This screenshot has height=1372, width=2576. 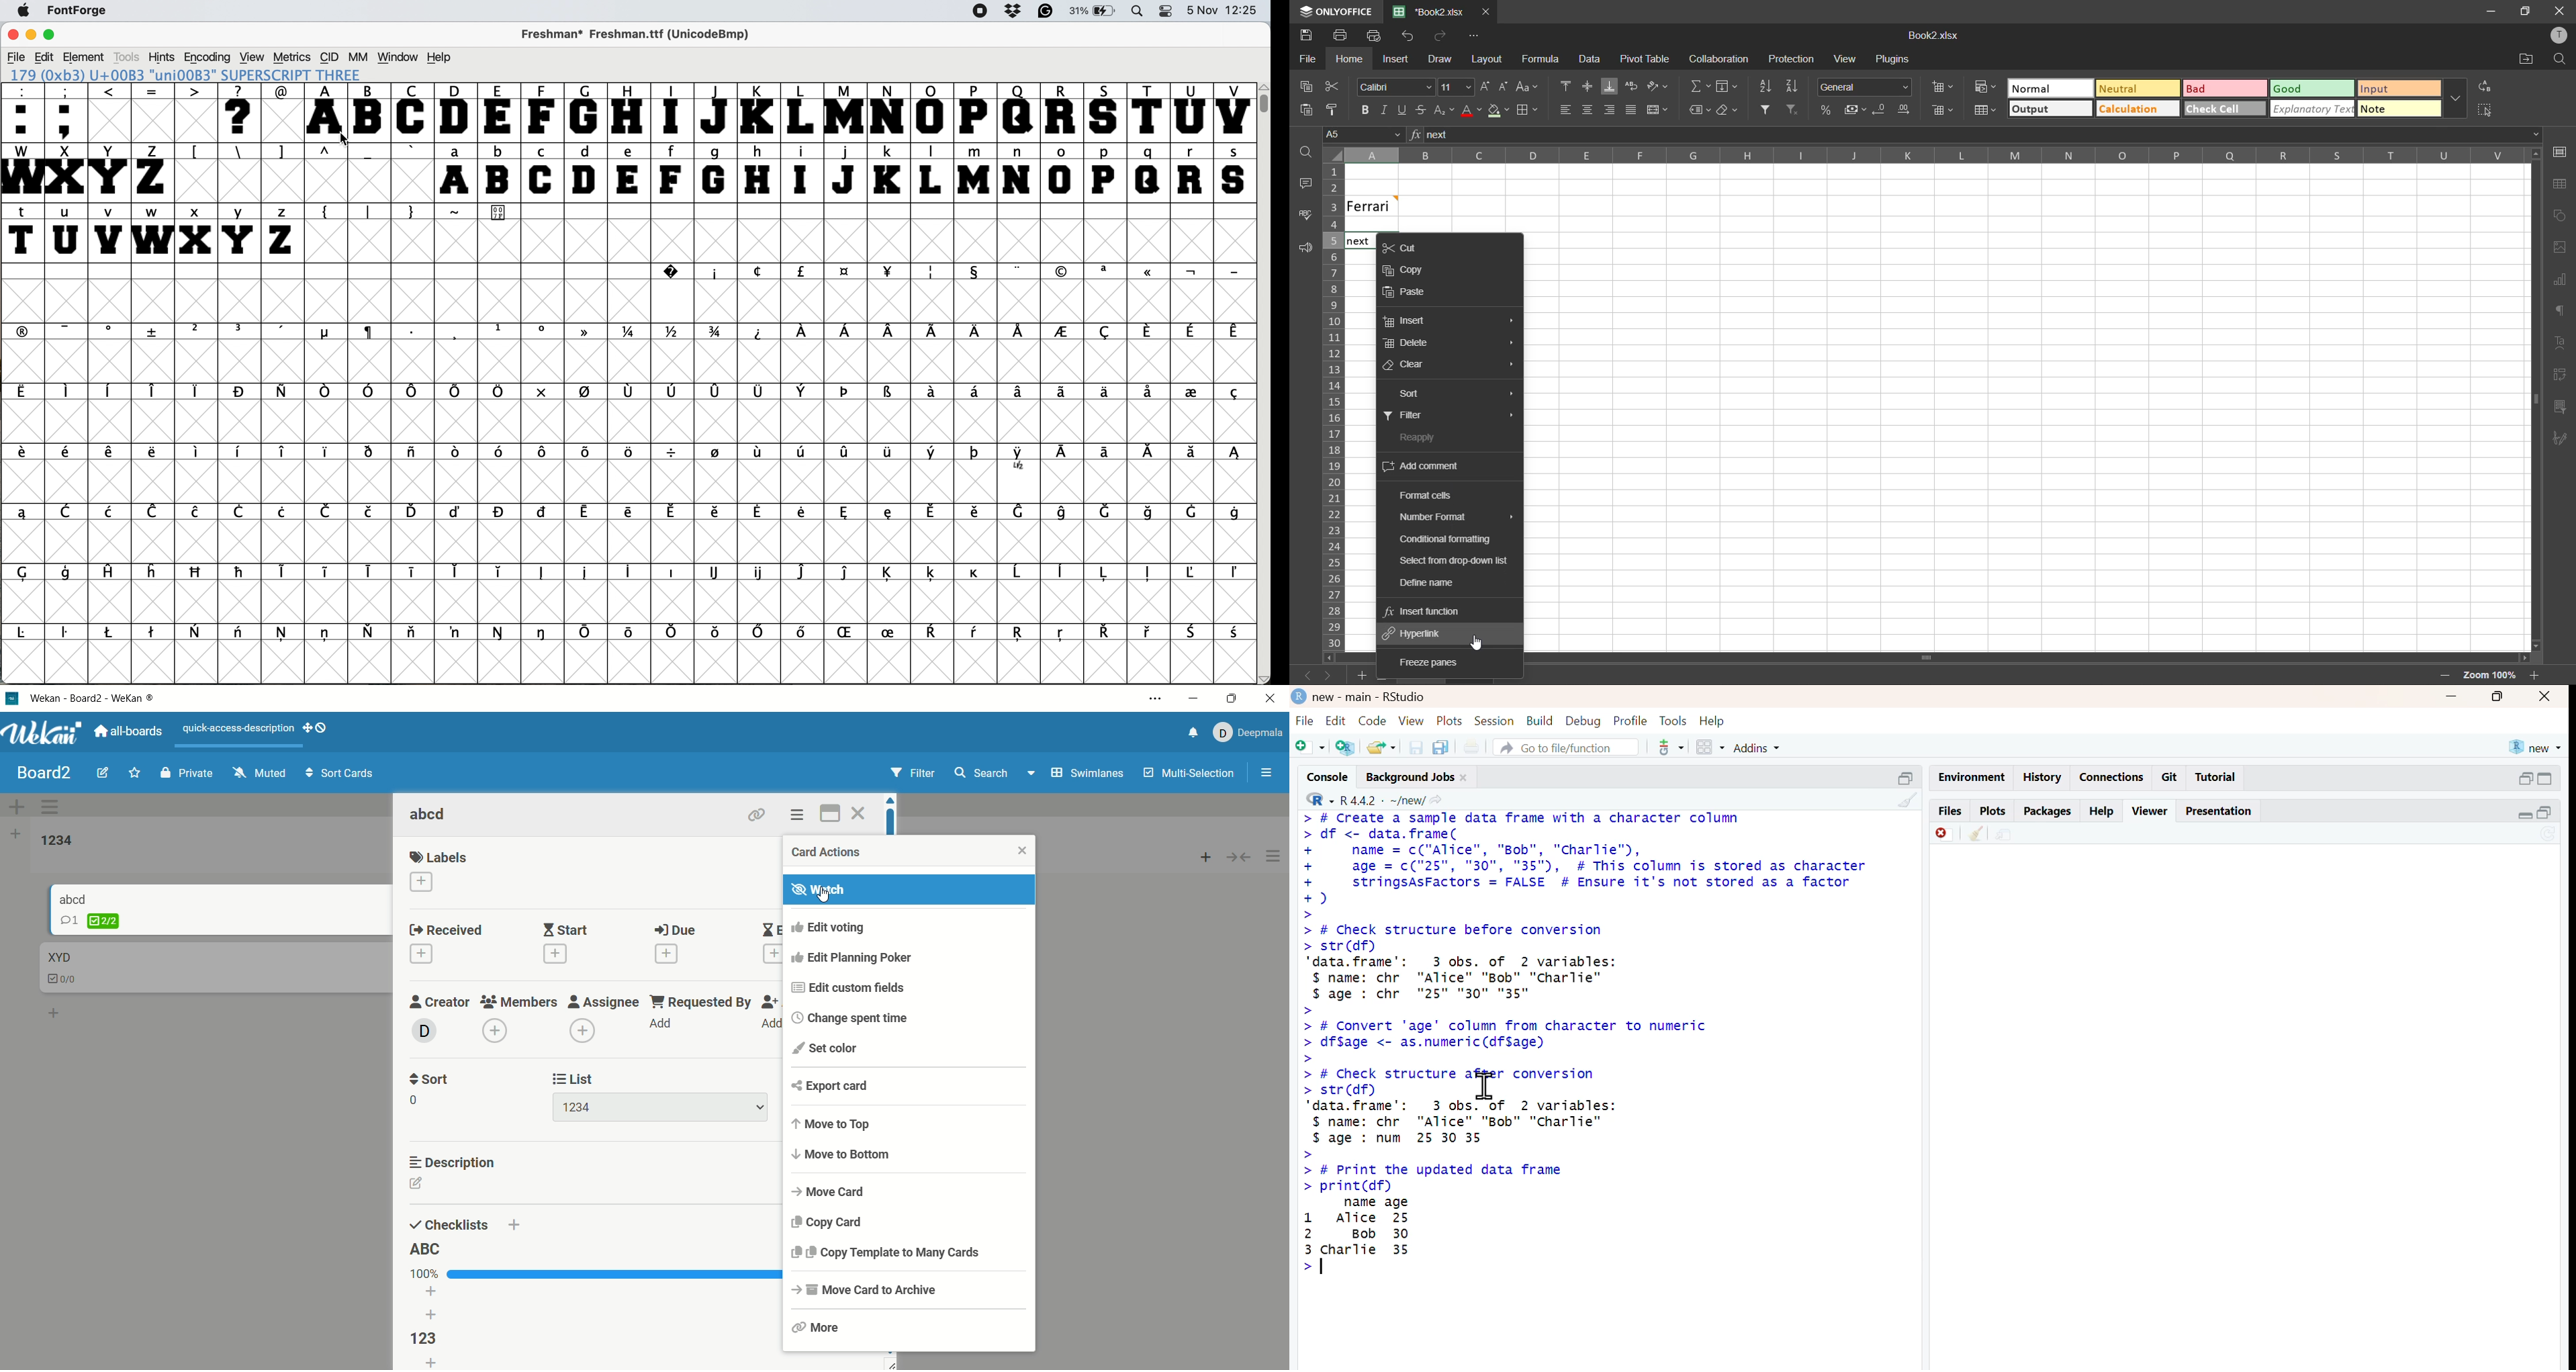 What do you see at coordinates (1336, 721) in the screenshot?
I see `edit` at bounding box center [1336, 721].